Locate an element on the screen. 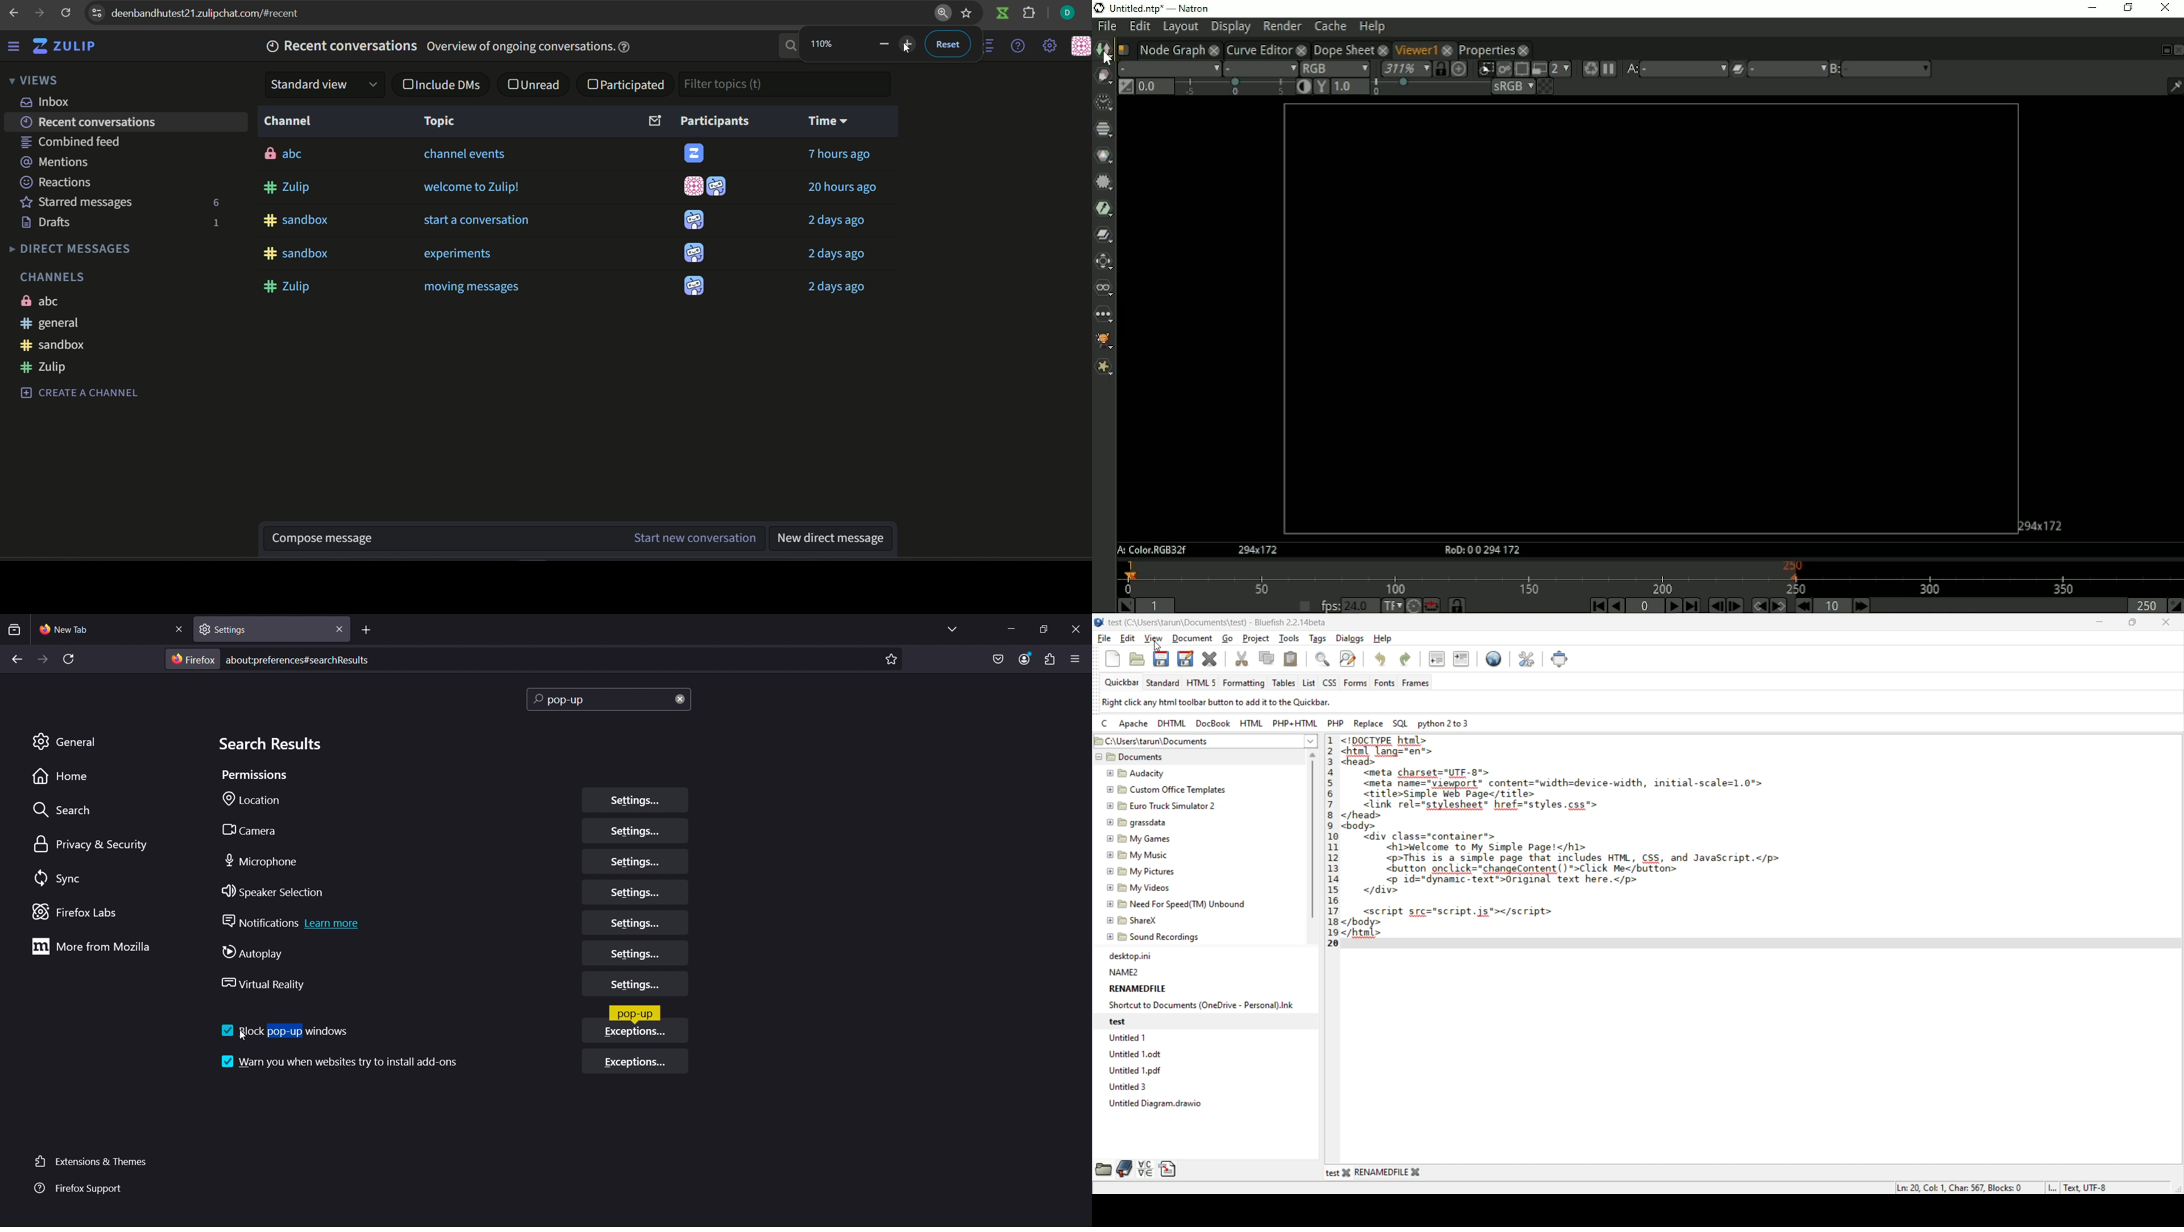 The width and height of the screenshot is (2184, 1232). close is located at coordinates (2164, 623).